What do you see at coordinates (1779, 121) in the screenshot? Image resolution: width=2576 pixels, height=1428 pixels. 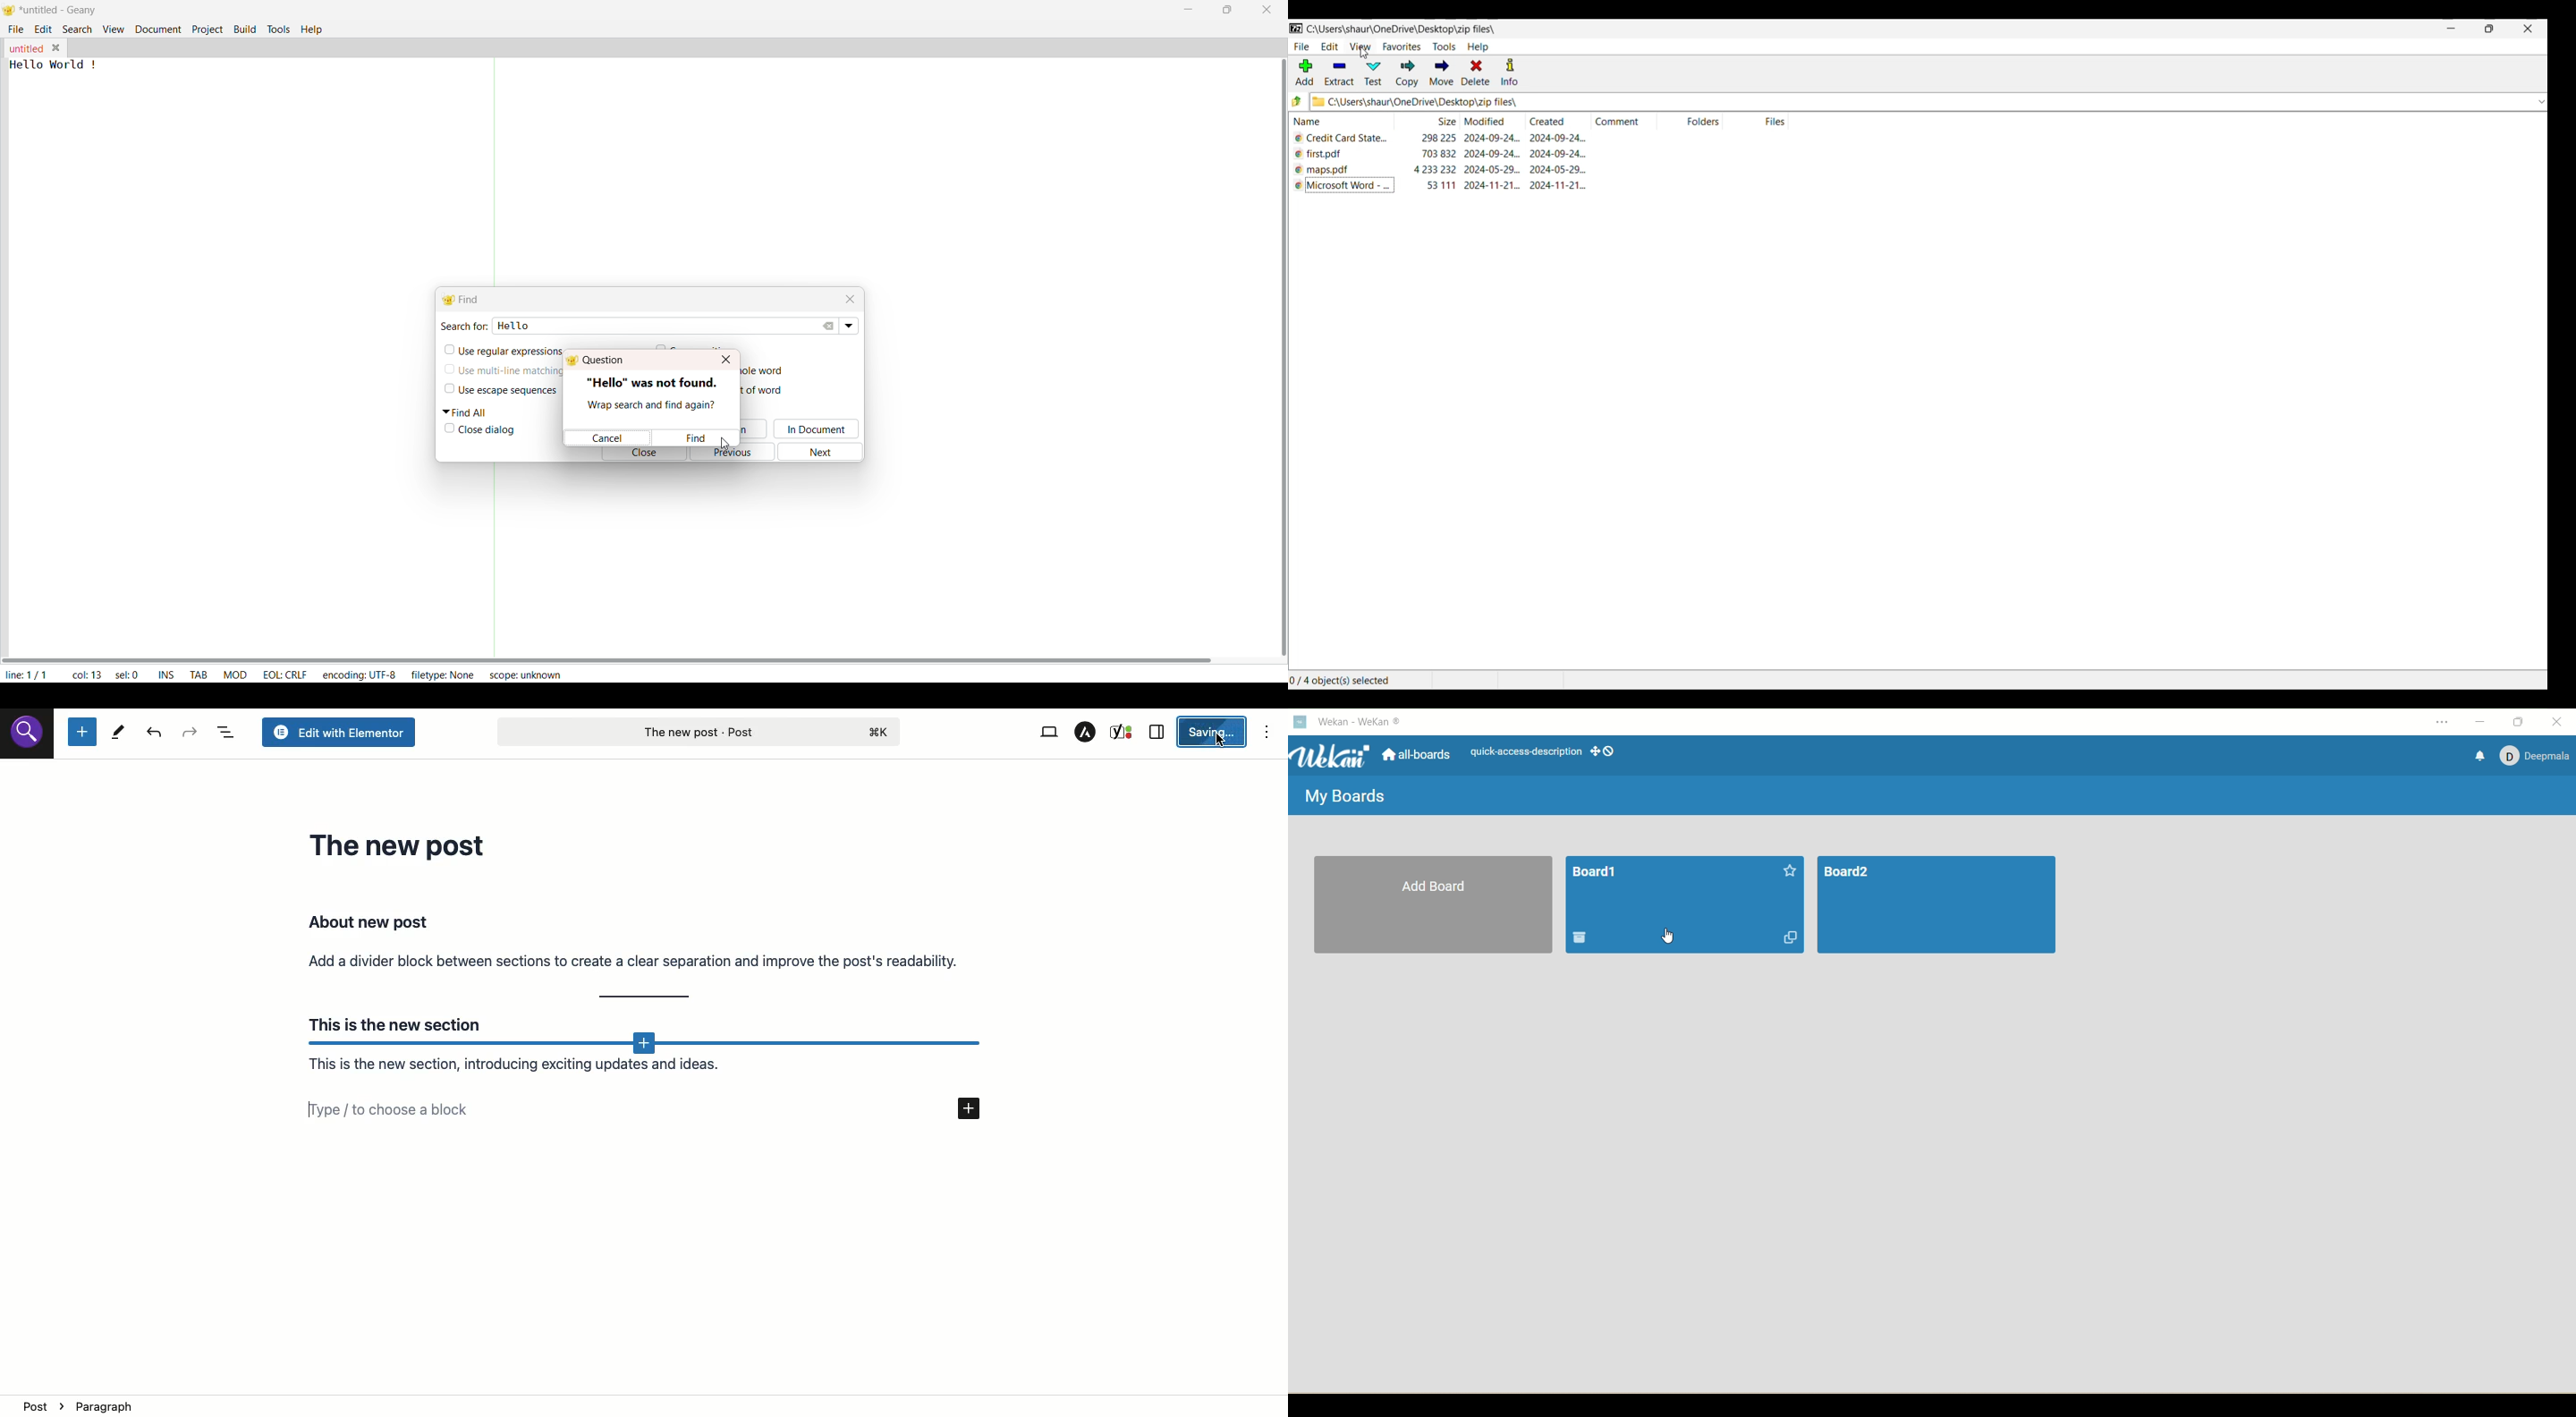 I see `files` at bounding box center [1779, 121].